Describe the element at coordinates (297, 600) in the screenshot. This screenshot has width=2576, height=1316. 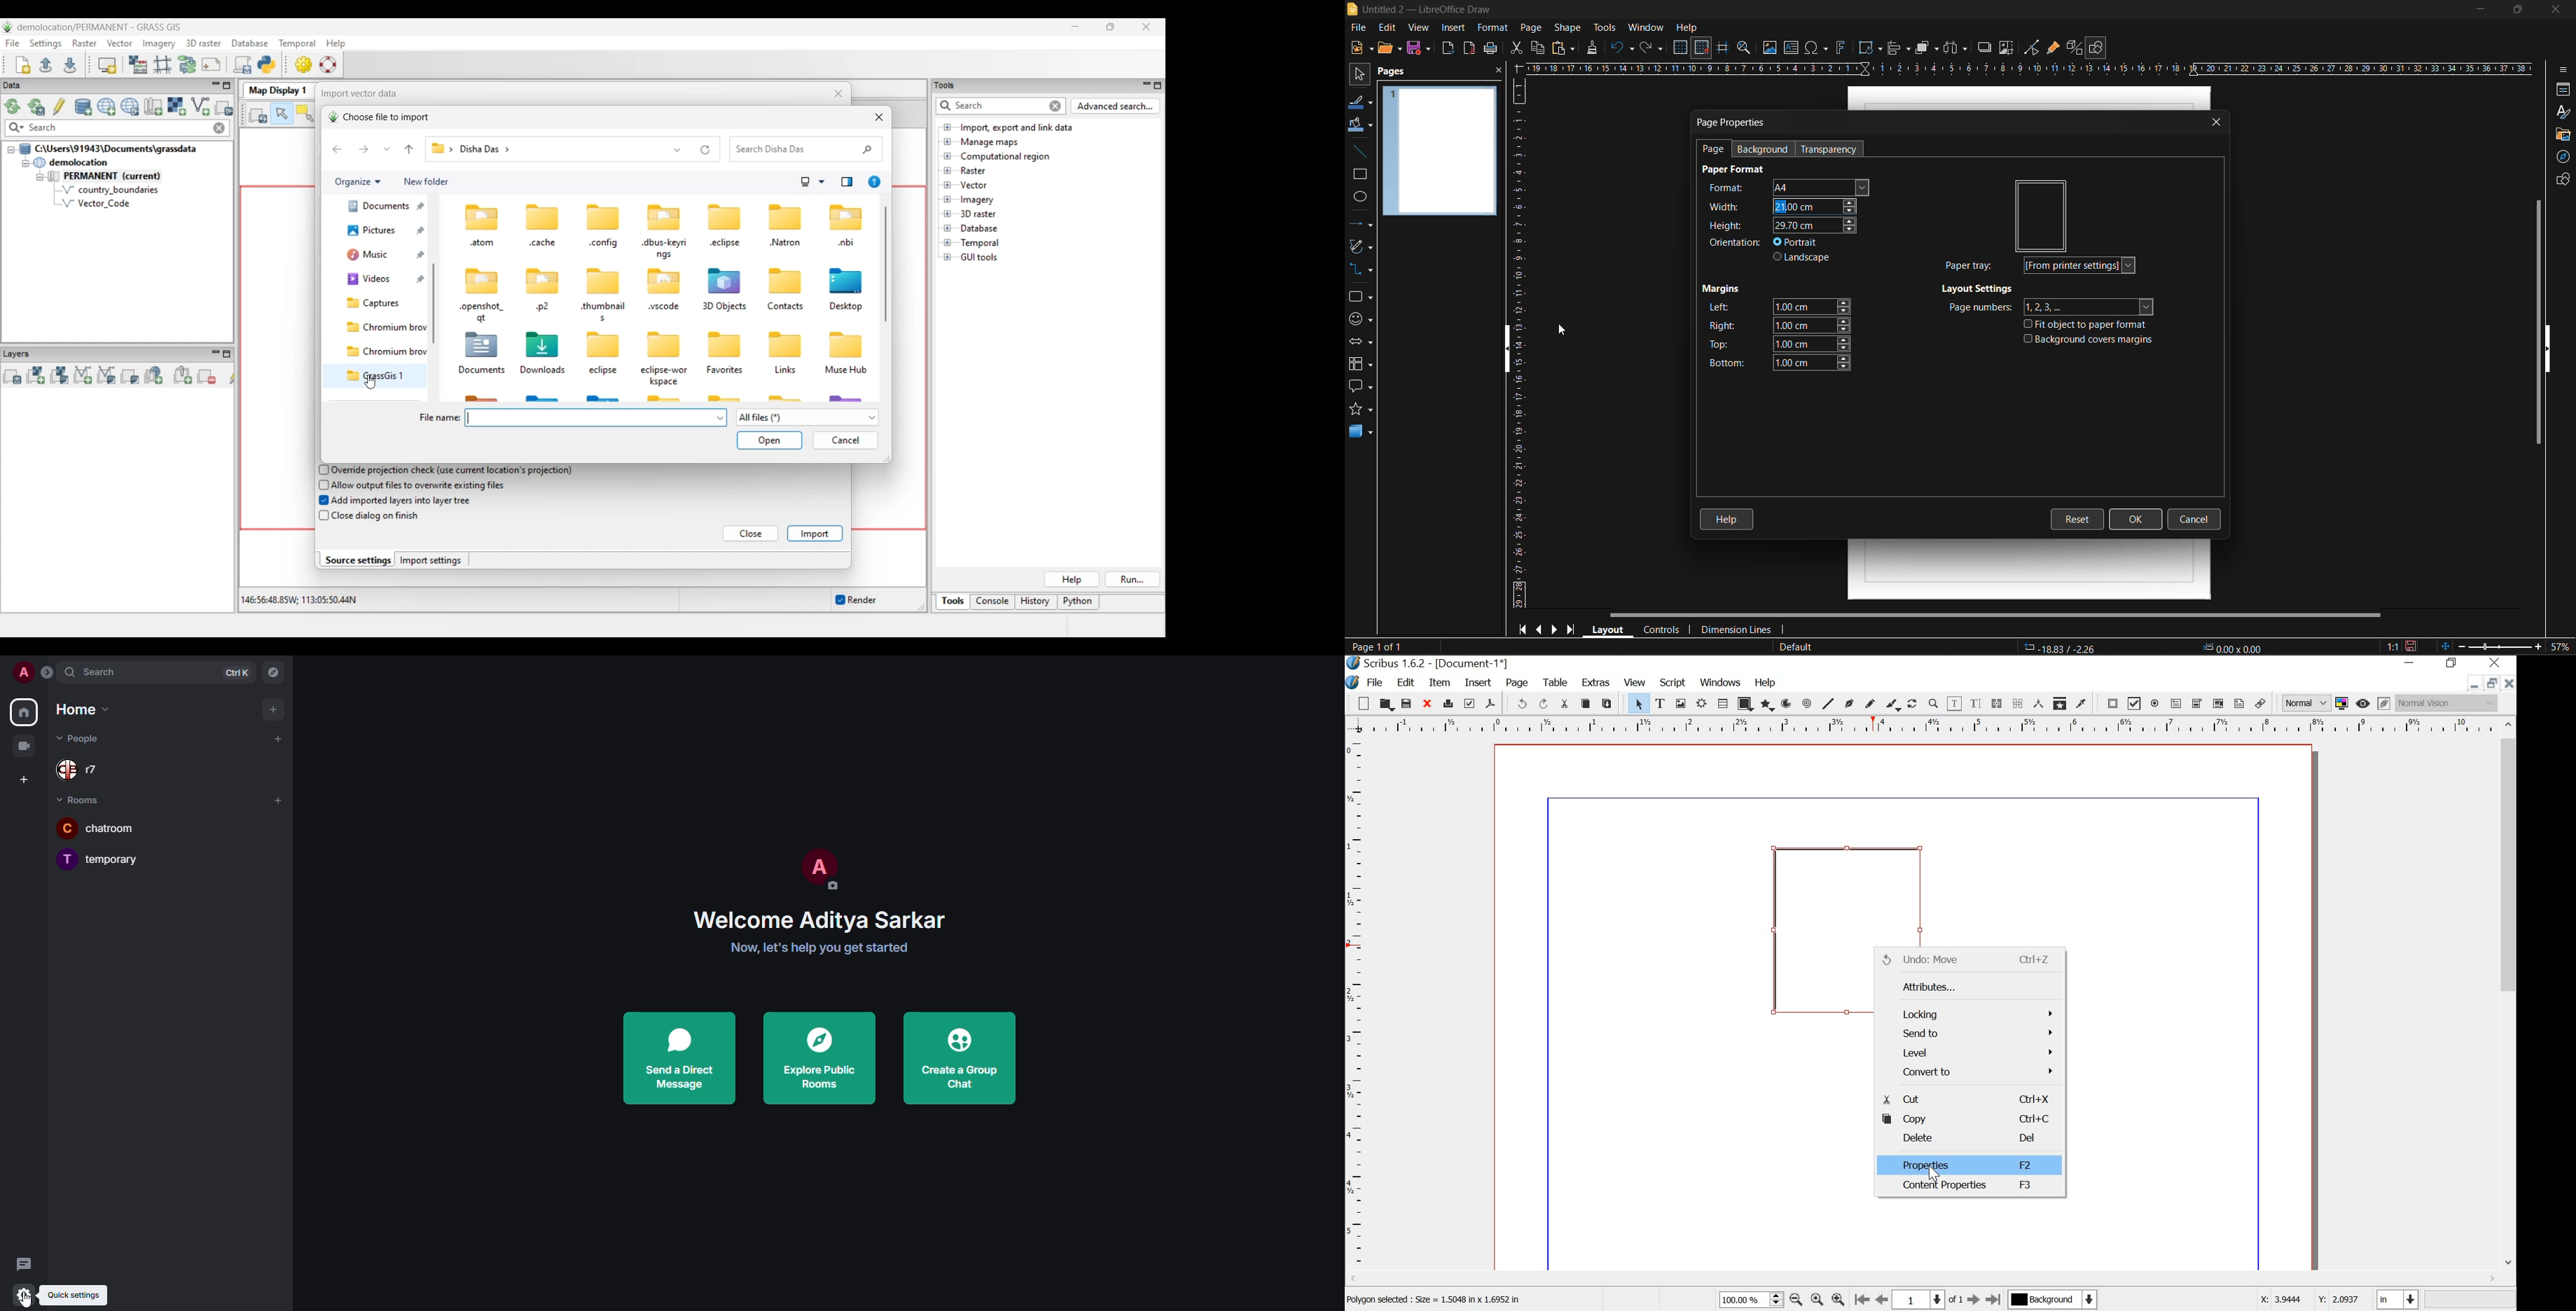
I see `Co-ordinates of the cursor within the display area` at that location.